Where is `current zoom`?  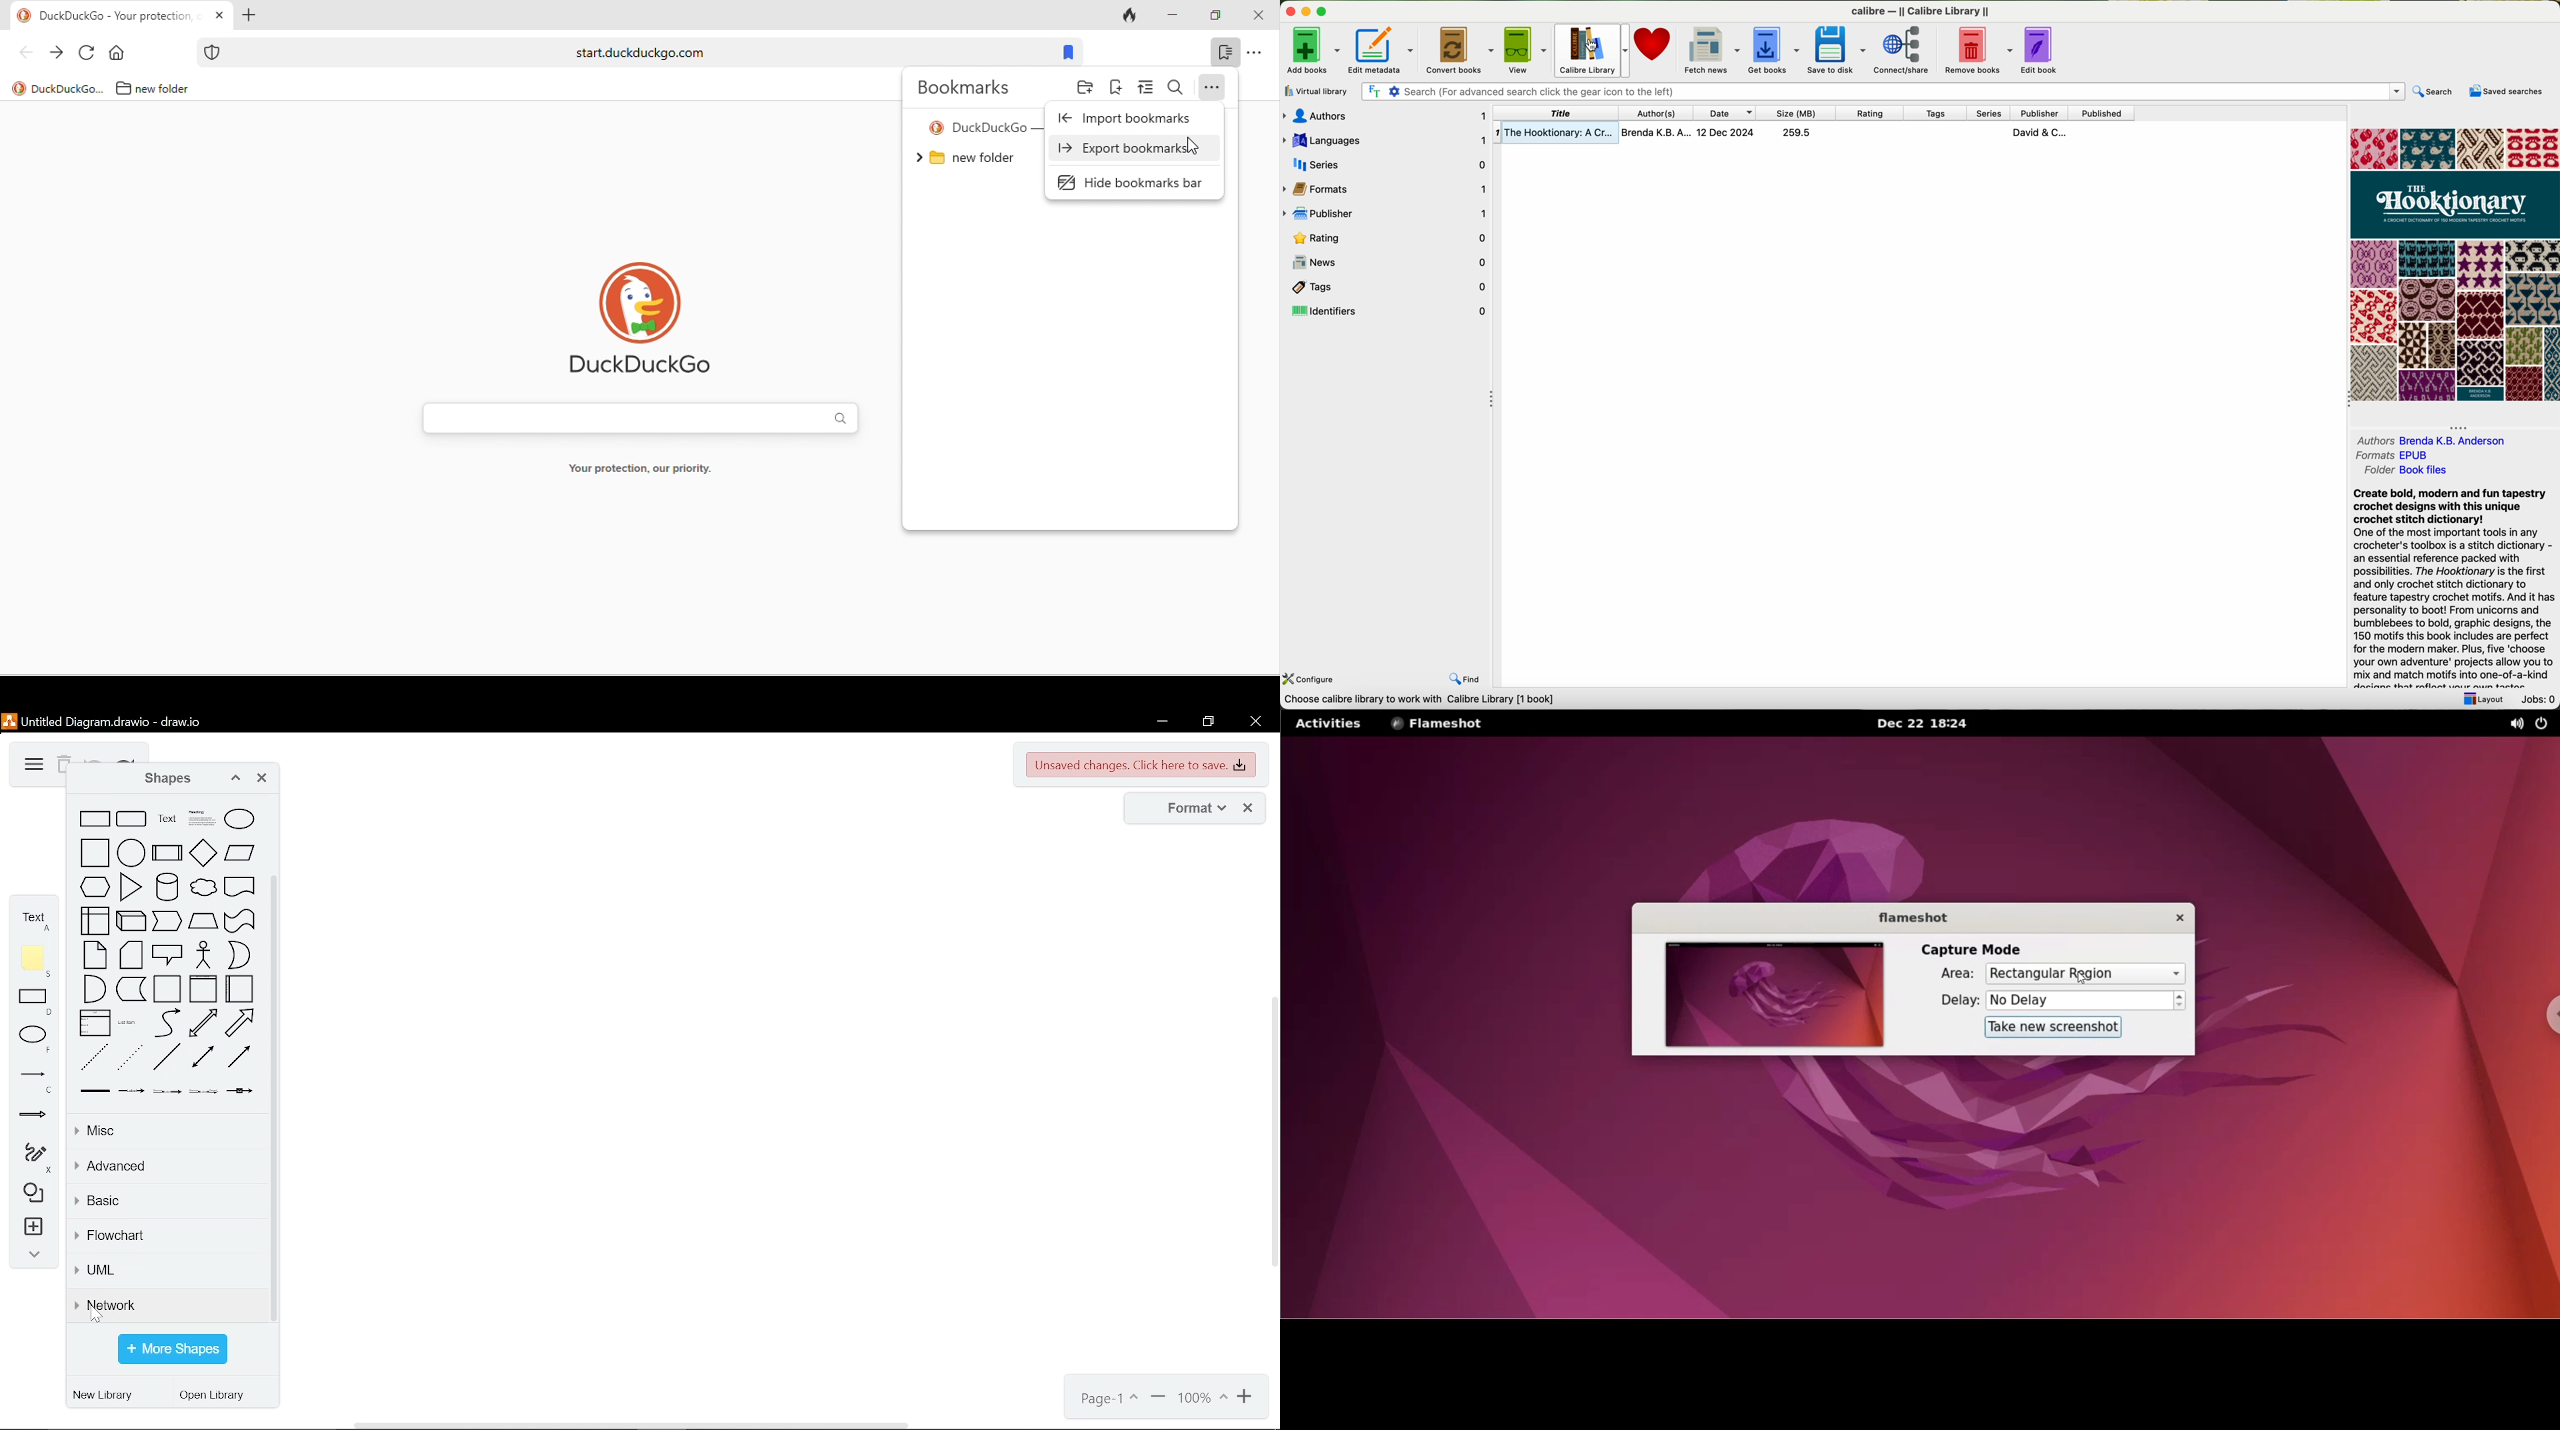 current zoom is located at coordinates (1203, 1399).